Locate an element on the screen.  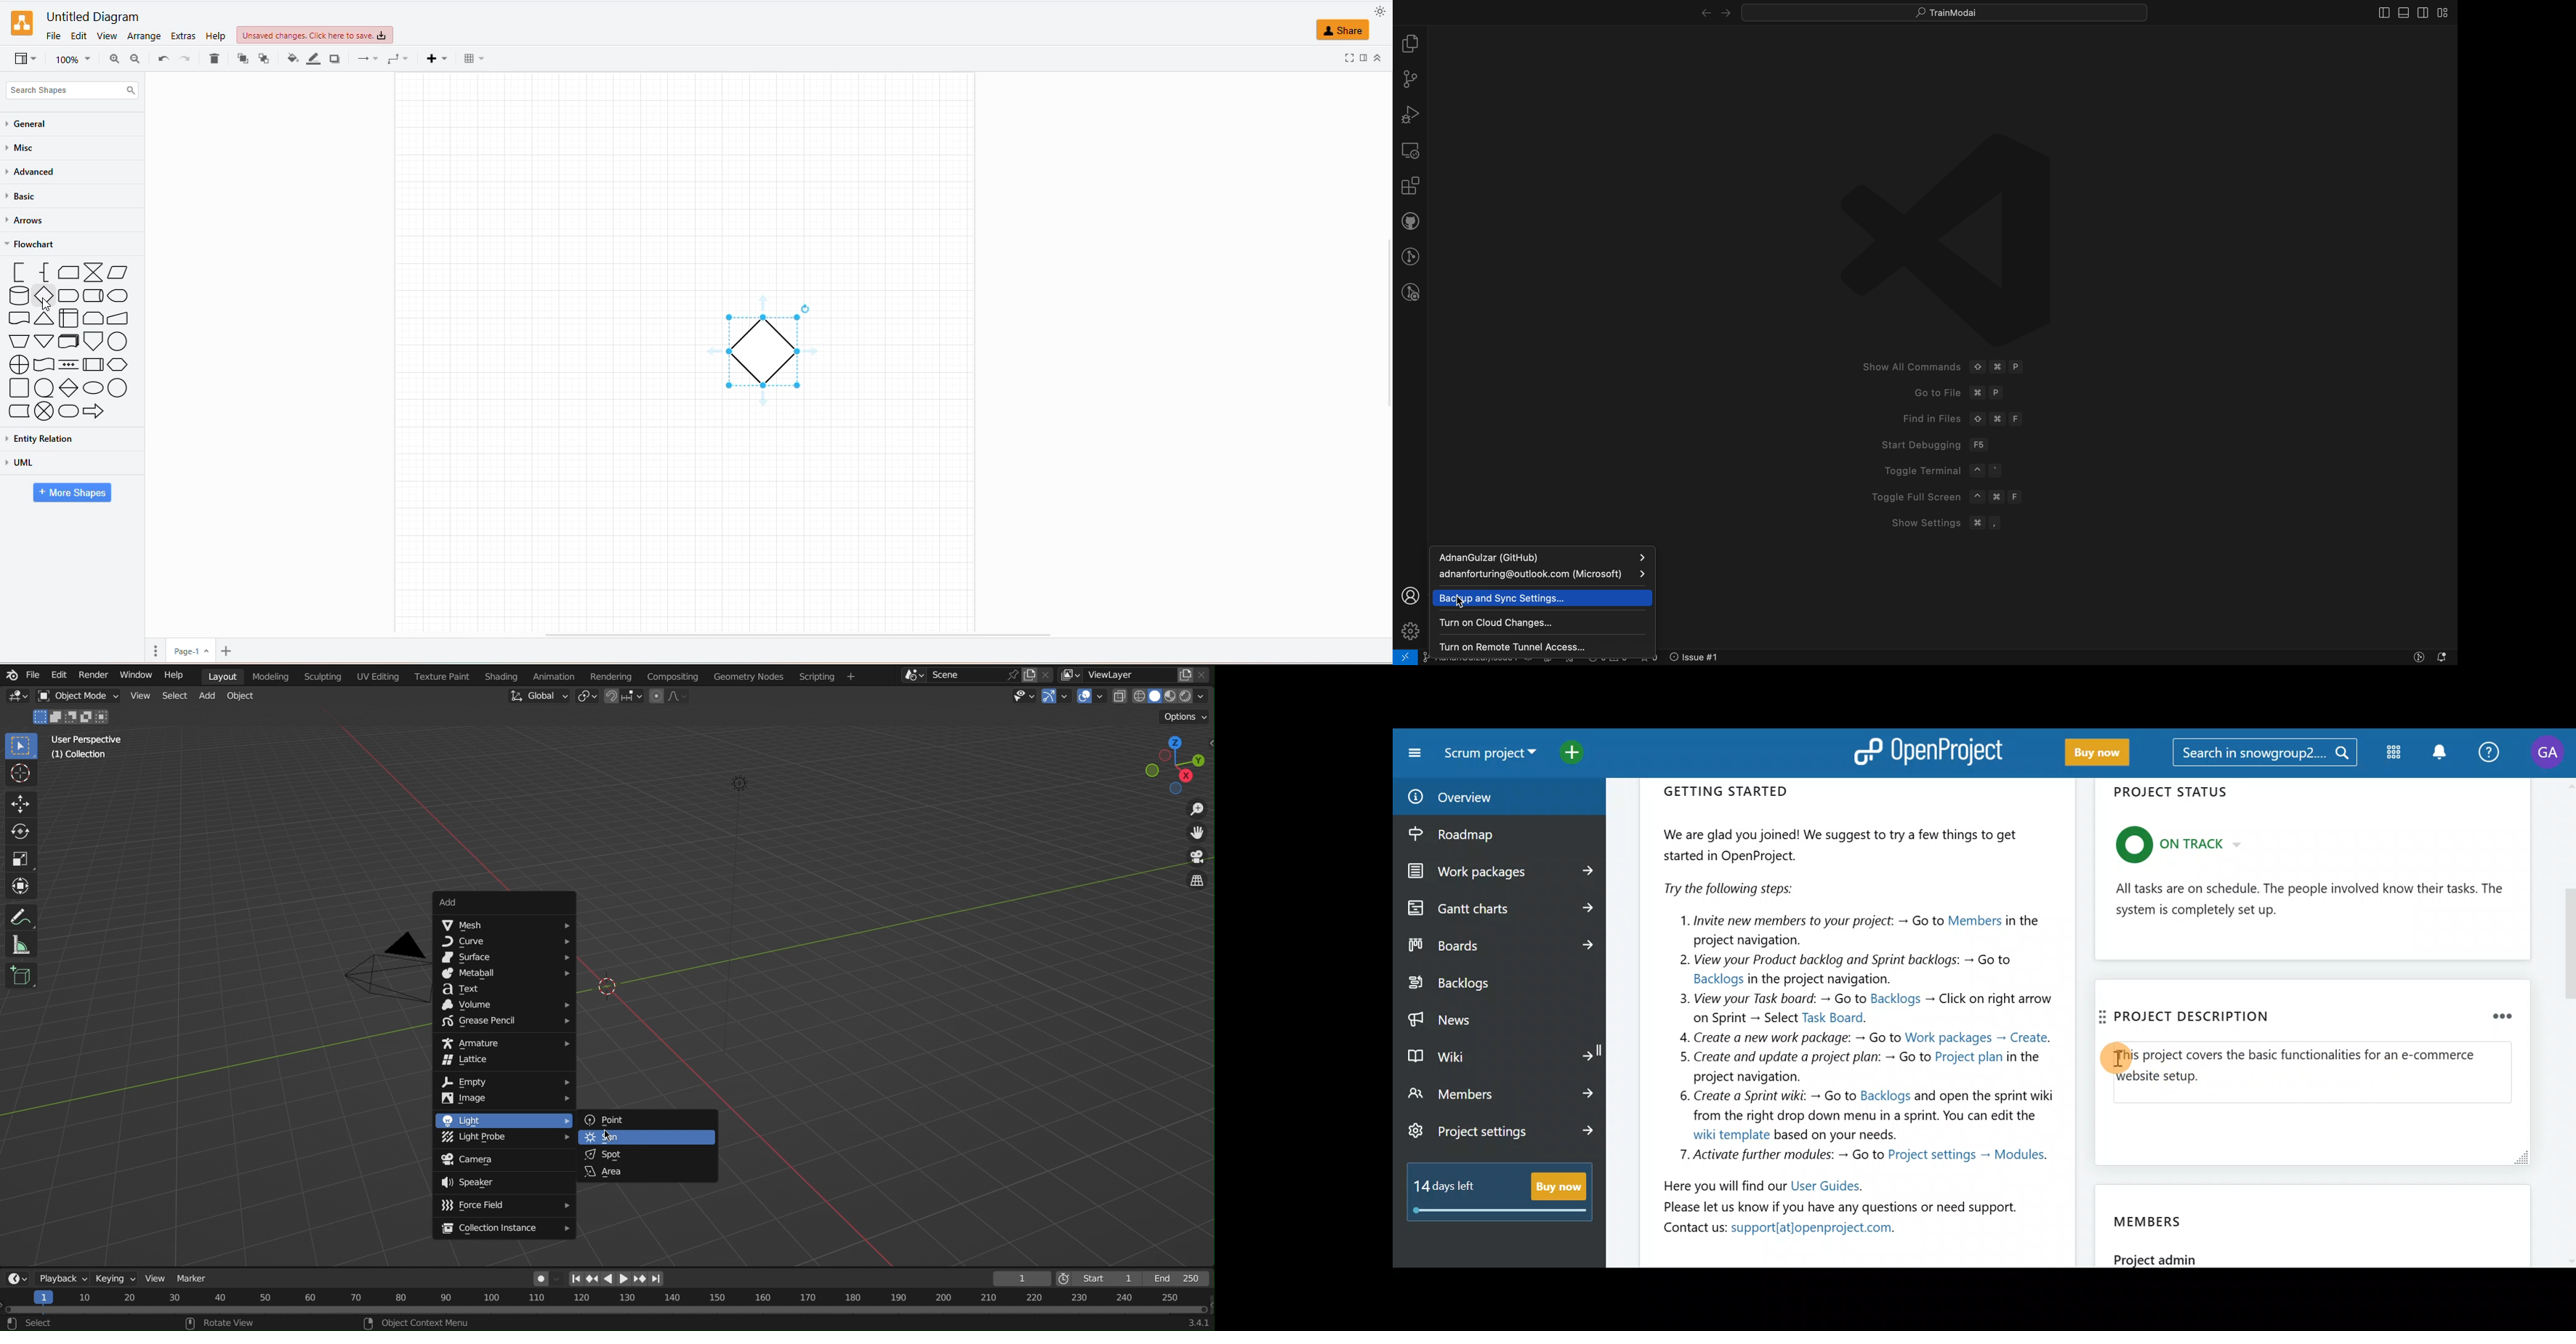
Render is located at coordinates (91, 675).